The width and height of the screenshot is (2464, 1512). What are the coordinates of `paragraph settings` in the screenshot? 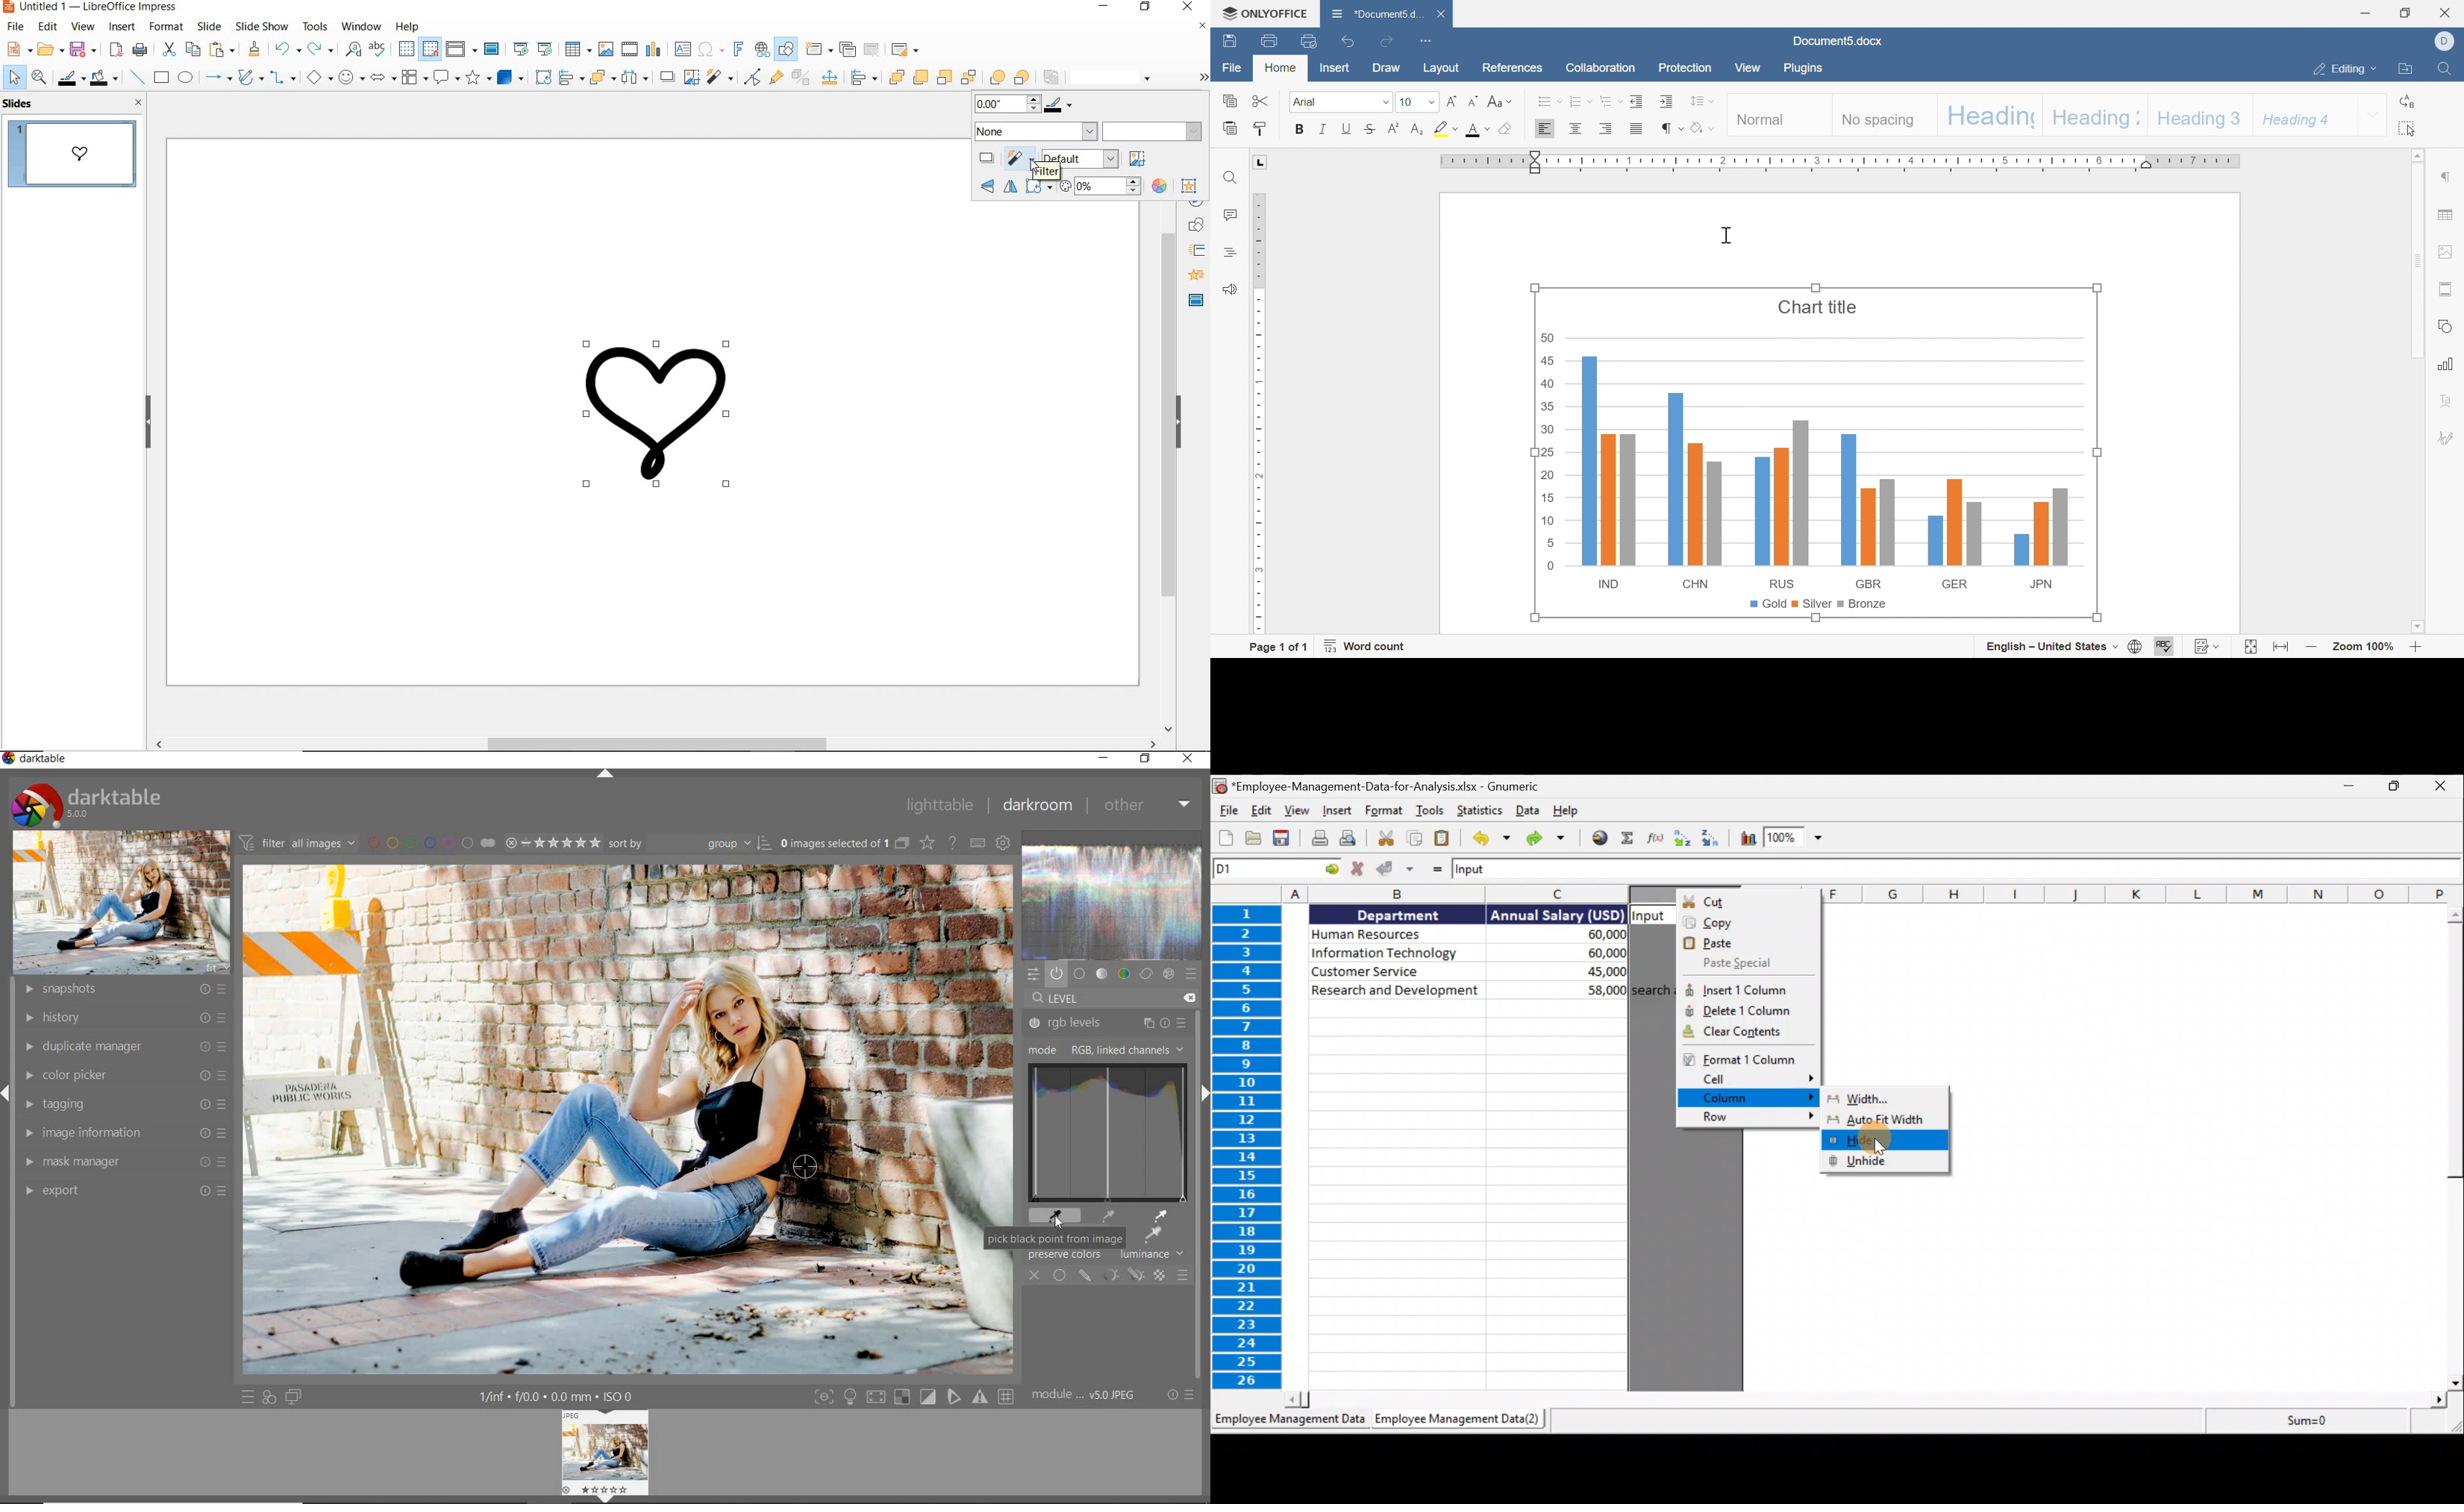 It's located at (2445, 177).